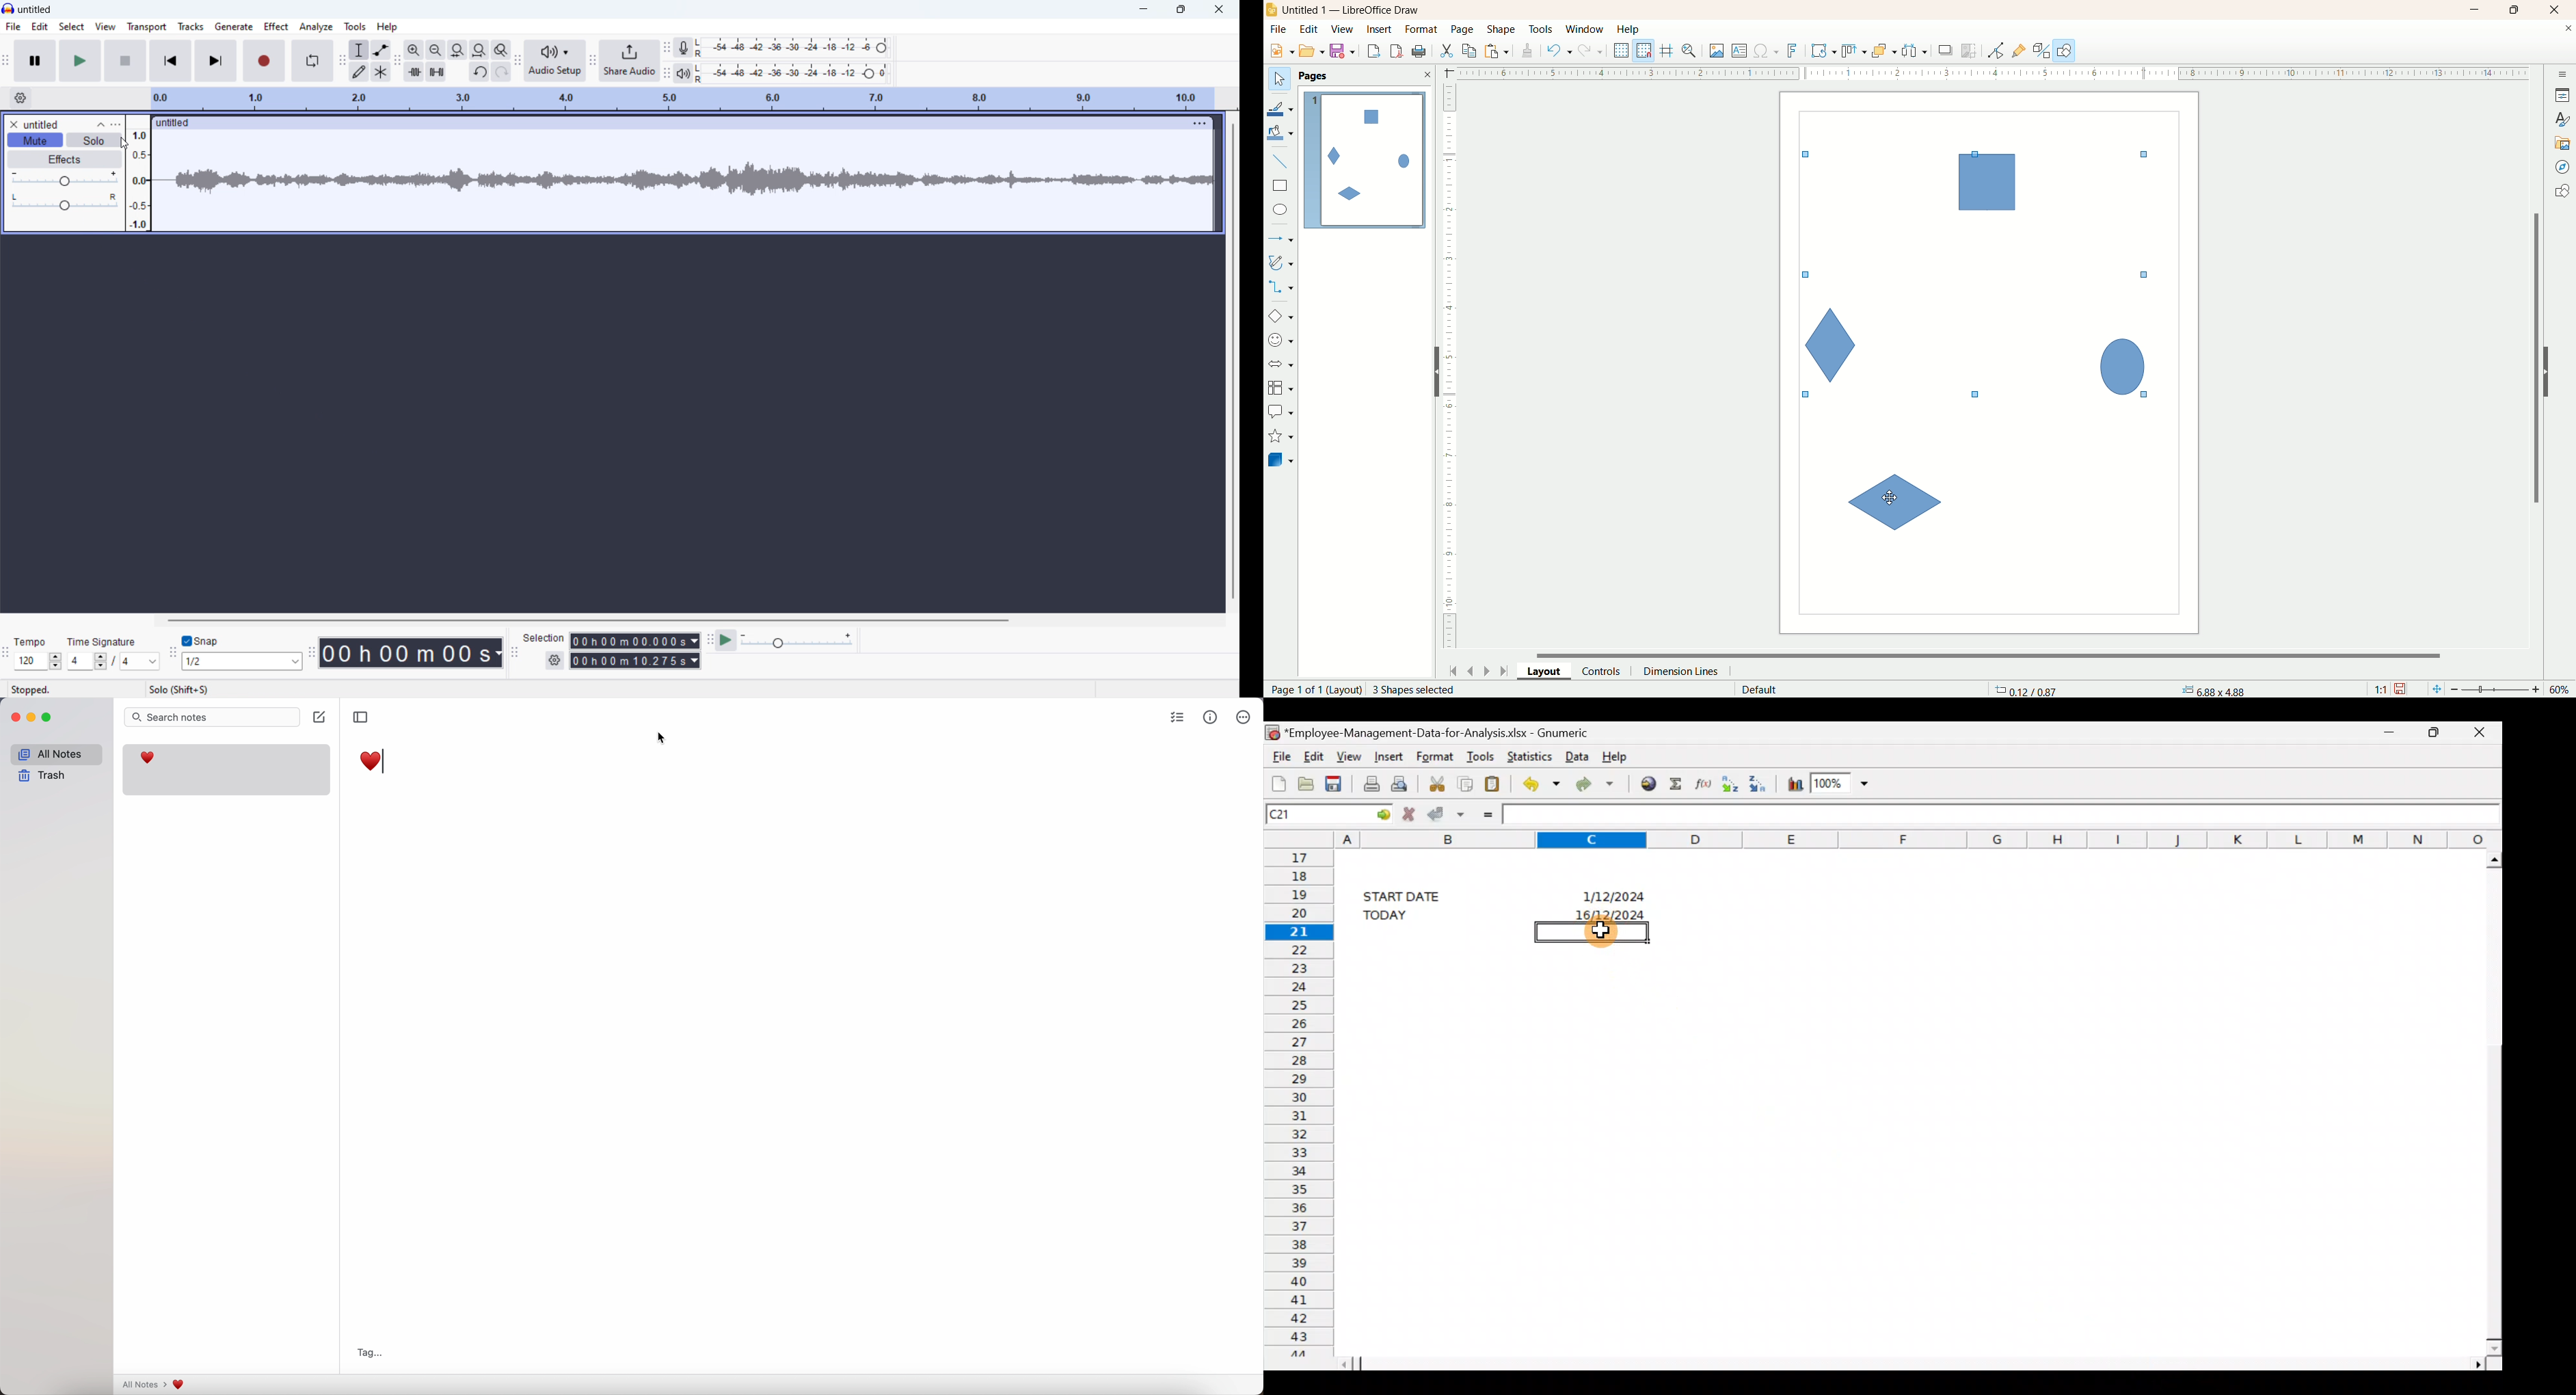 The width and height of the screenshot is (2576, 1400). Describe the element at coordinates (683, 74) in the screenshot. I see `playback meter` at that location.